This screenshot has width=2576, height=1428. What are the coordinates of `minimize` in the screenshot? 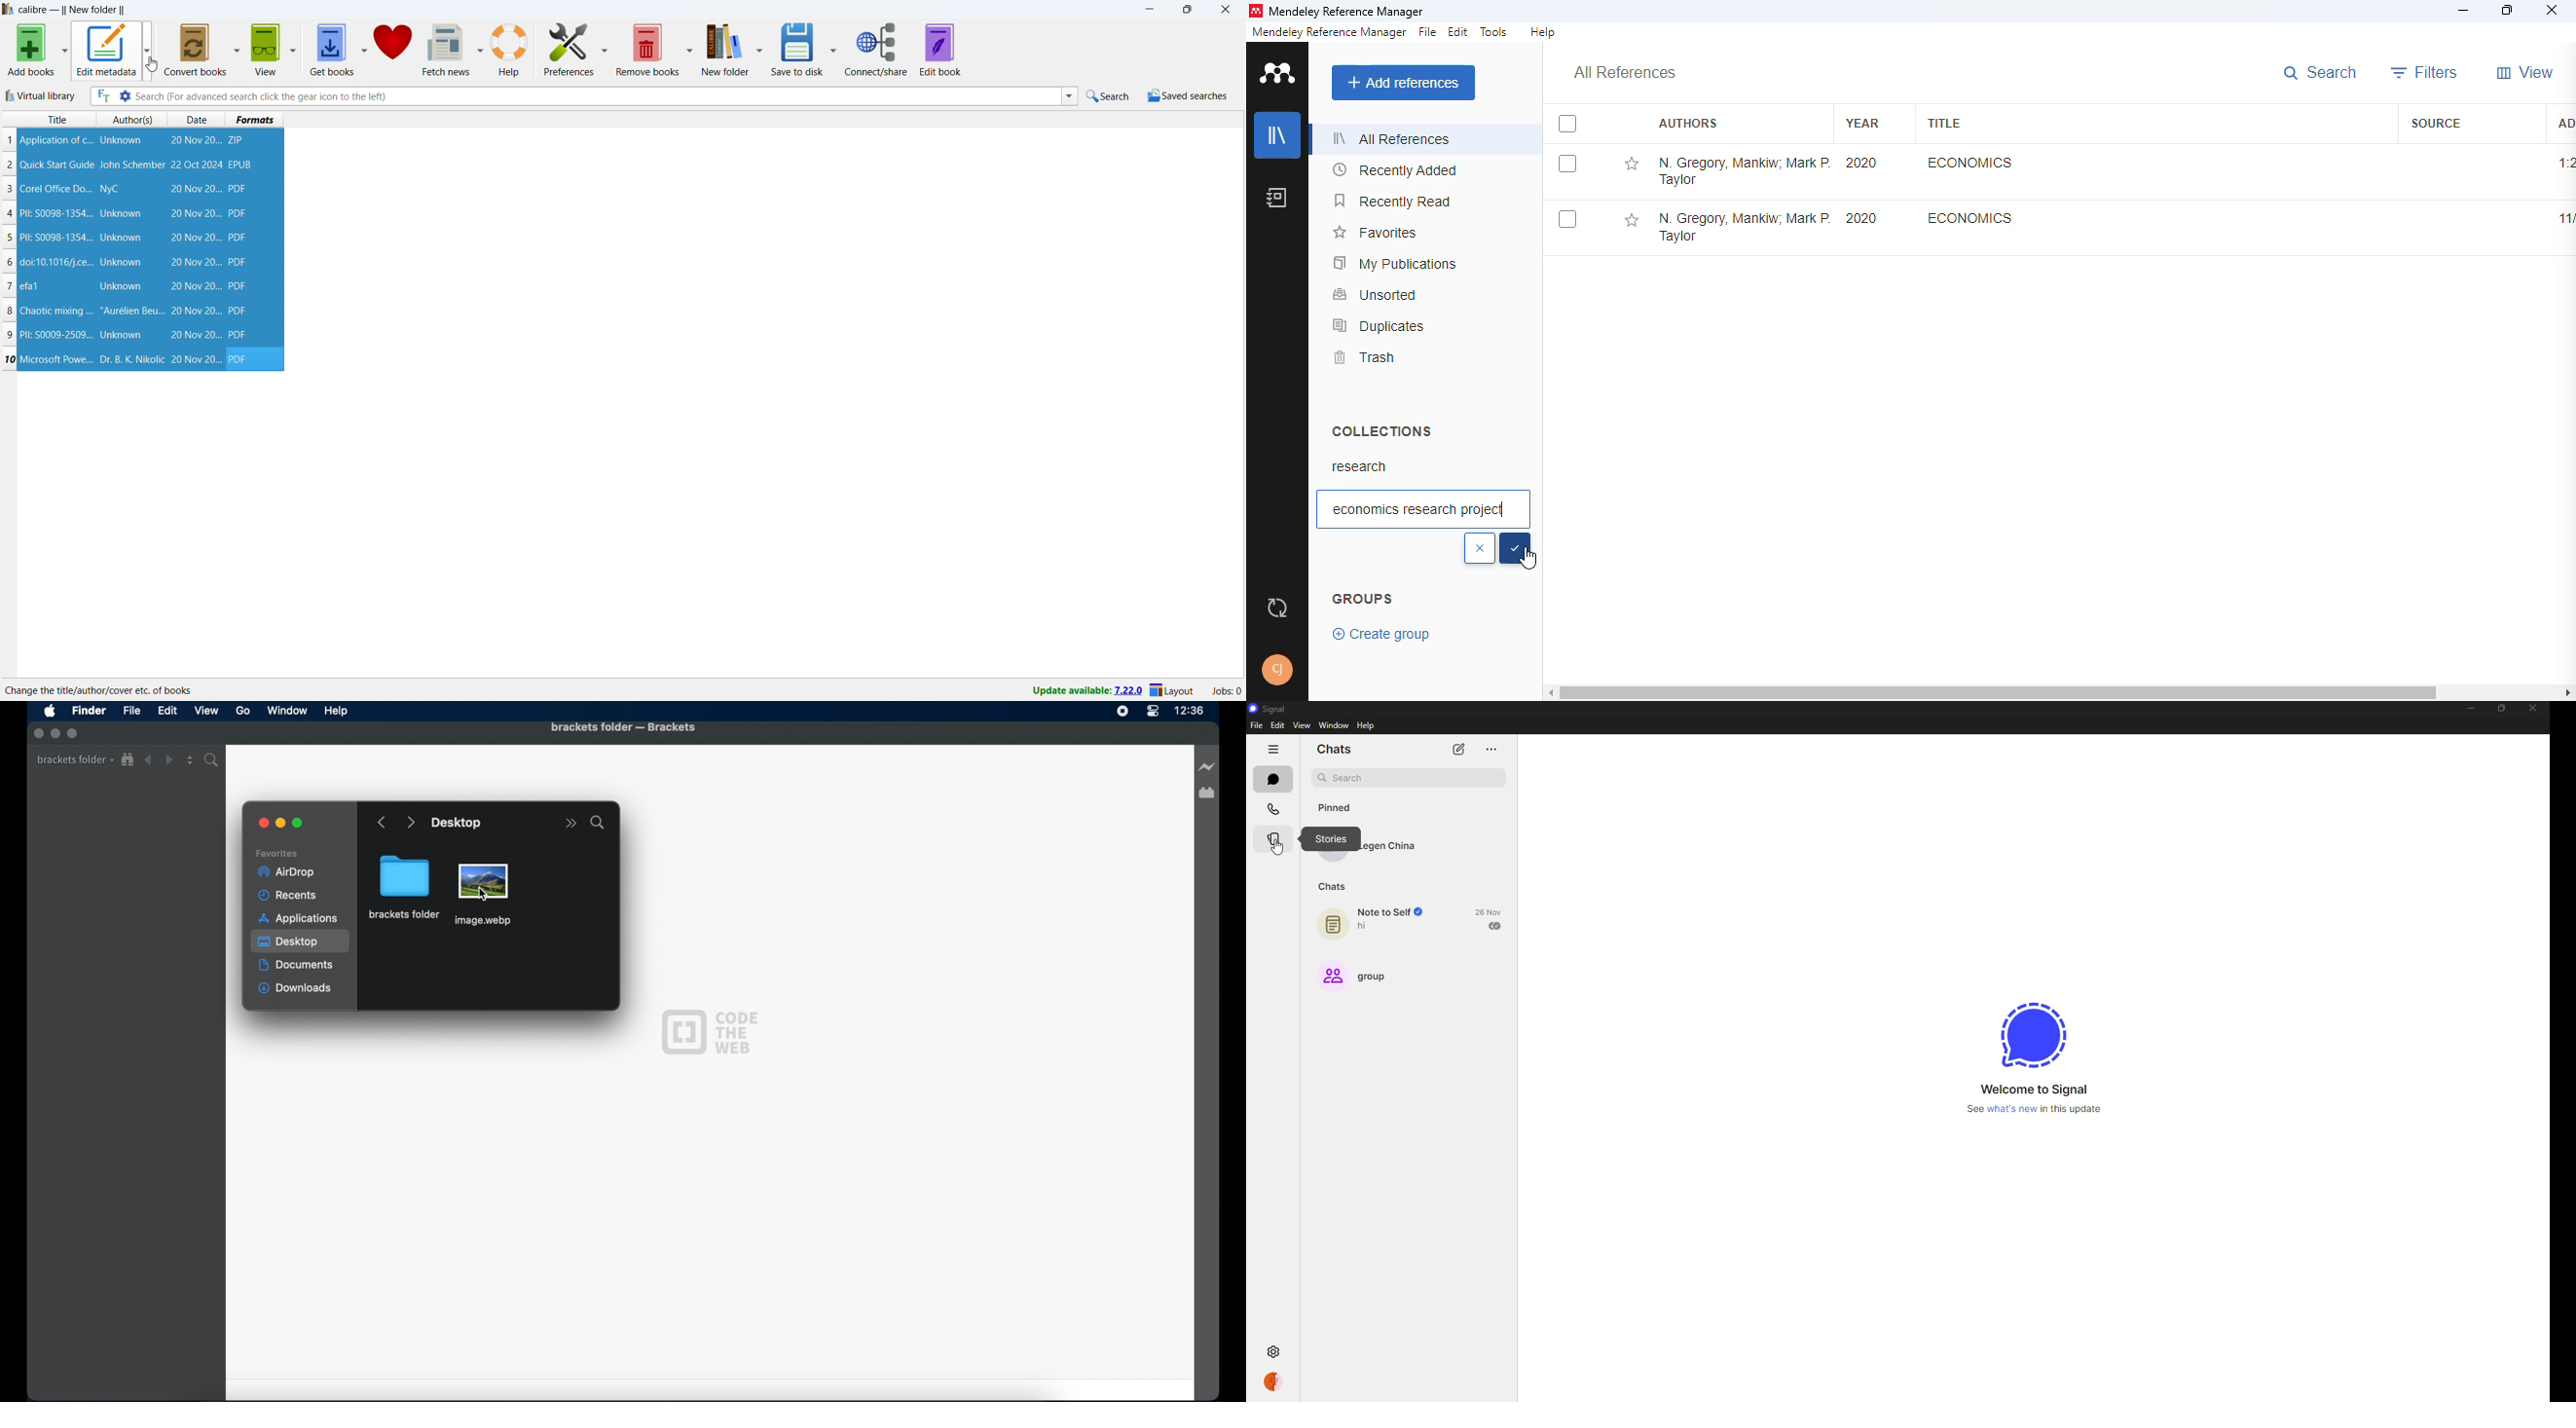 It's located at (281, 824).